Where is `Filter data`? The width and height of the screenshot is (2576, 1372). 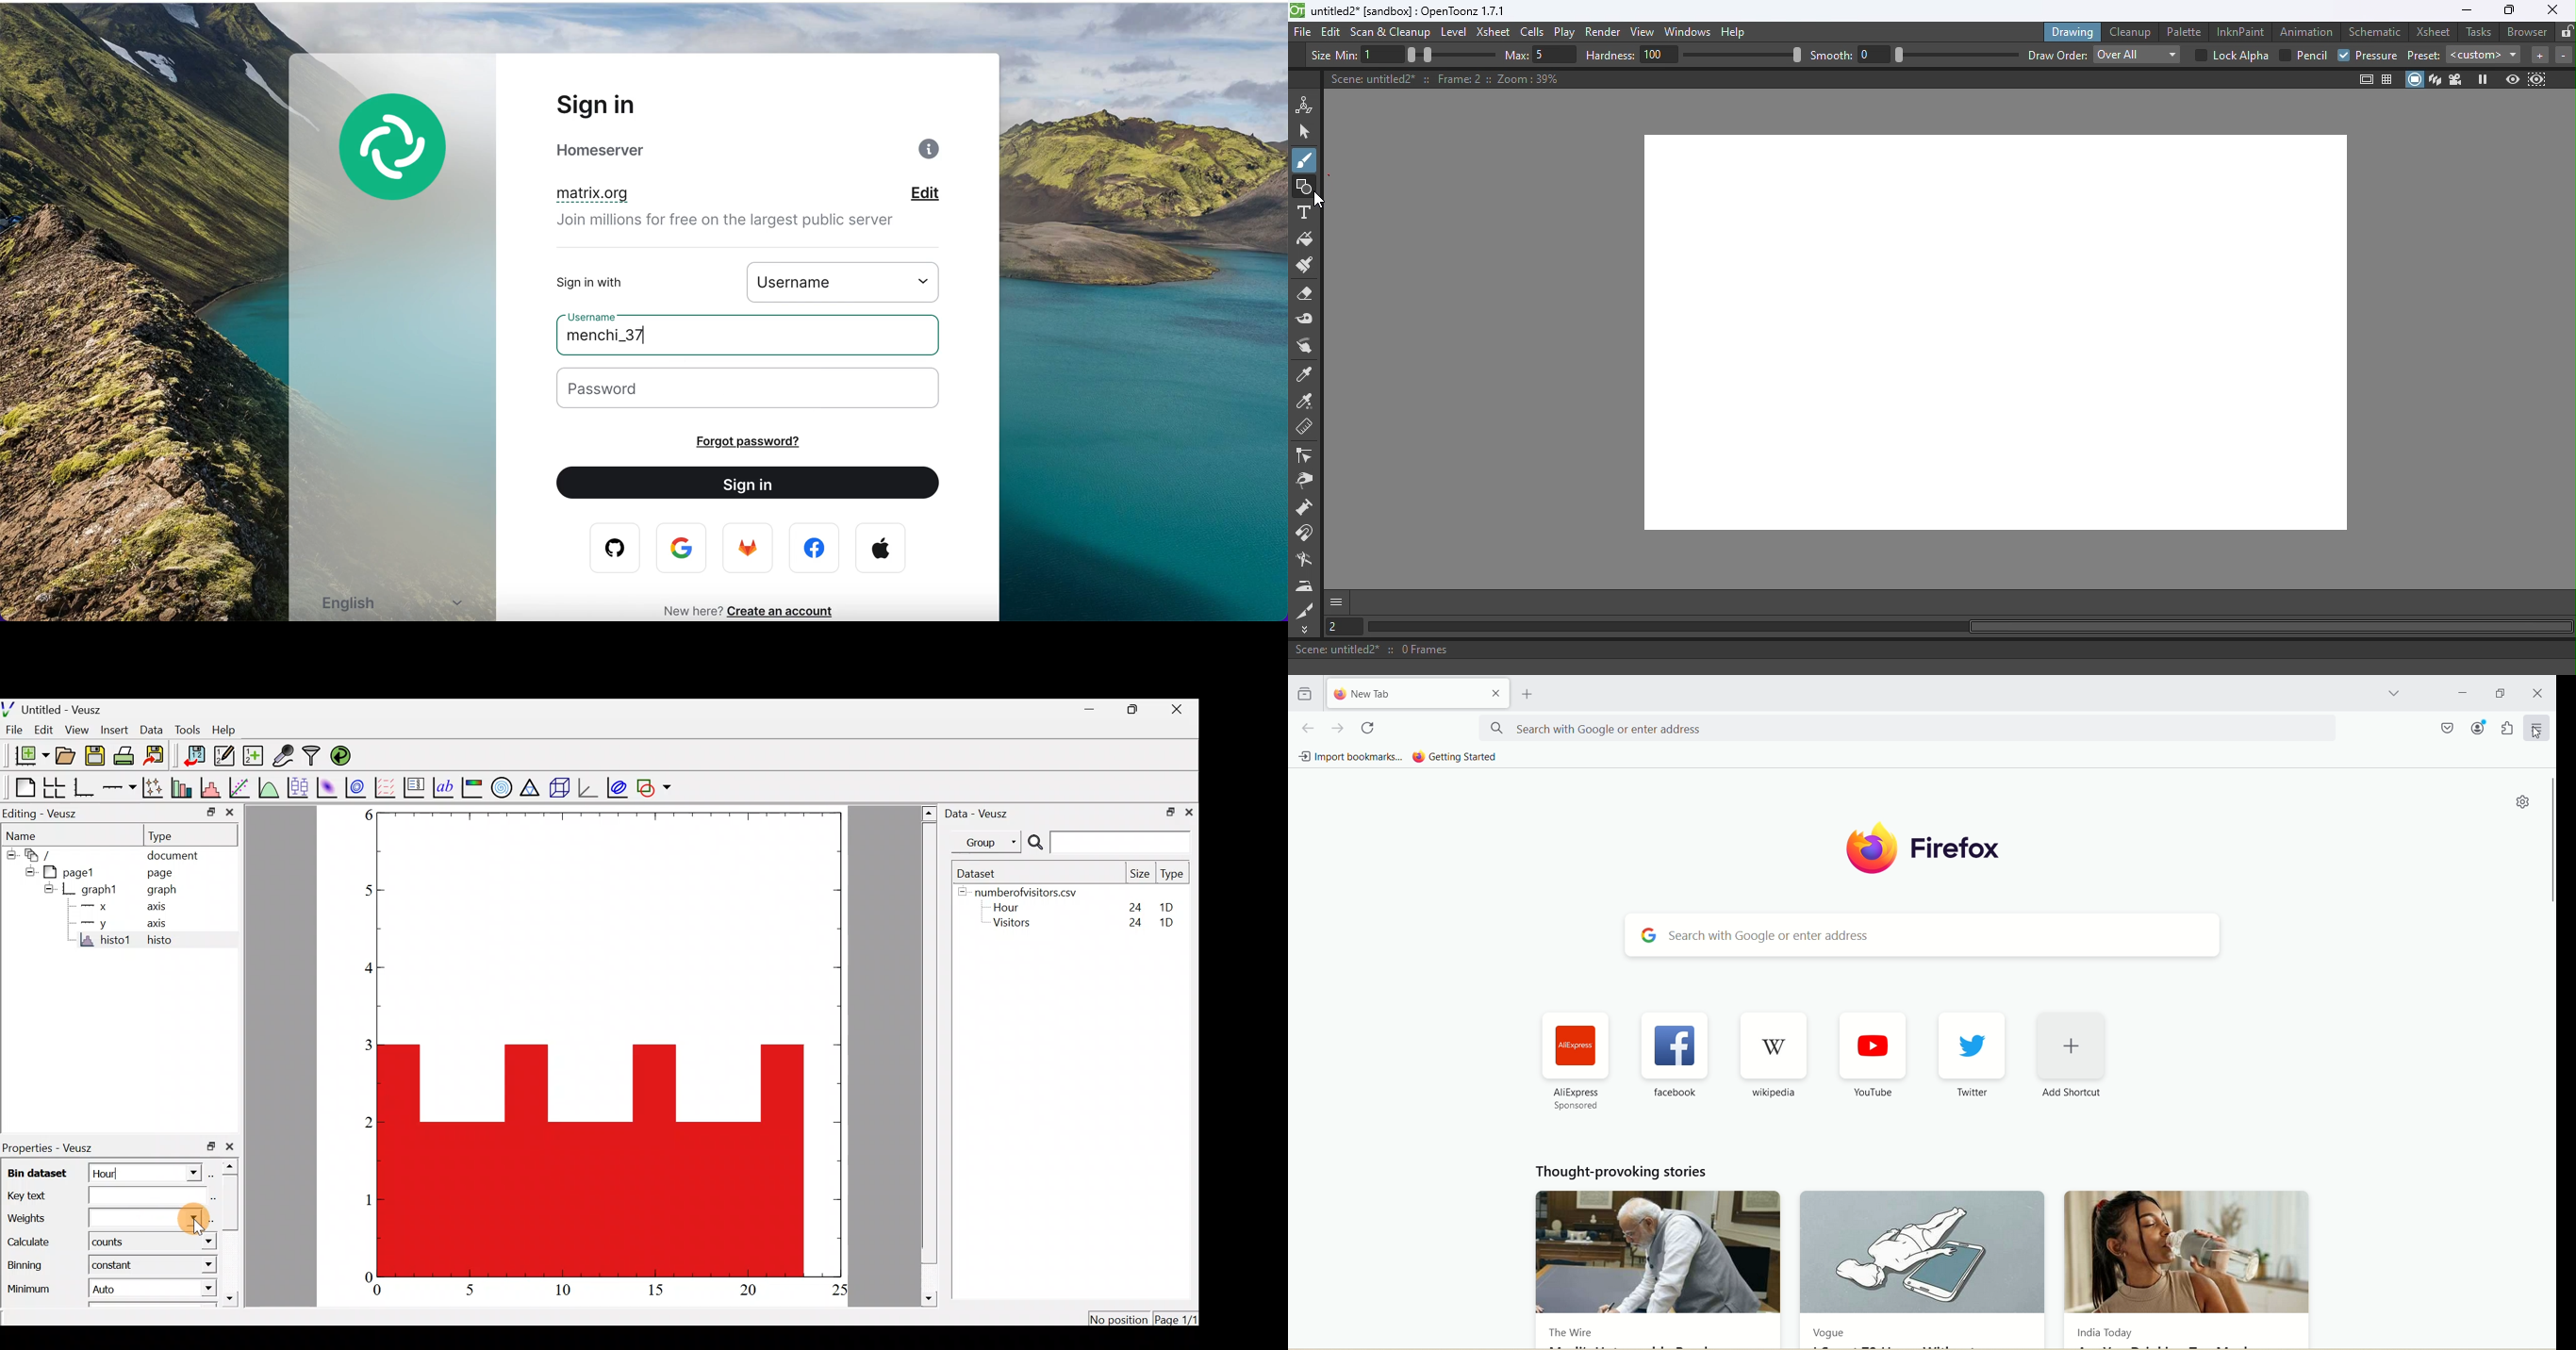 Filter data is located at coordinates (312, 755).